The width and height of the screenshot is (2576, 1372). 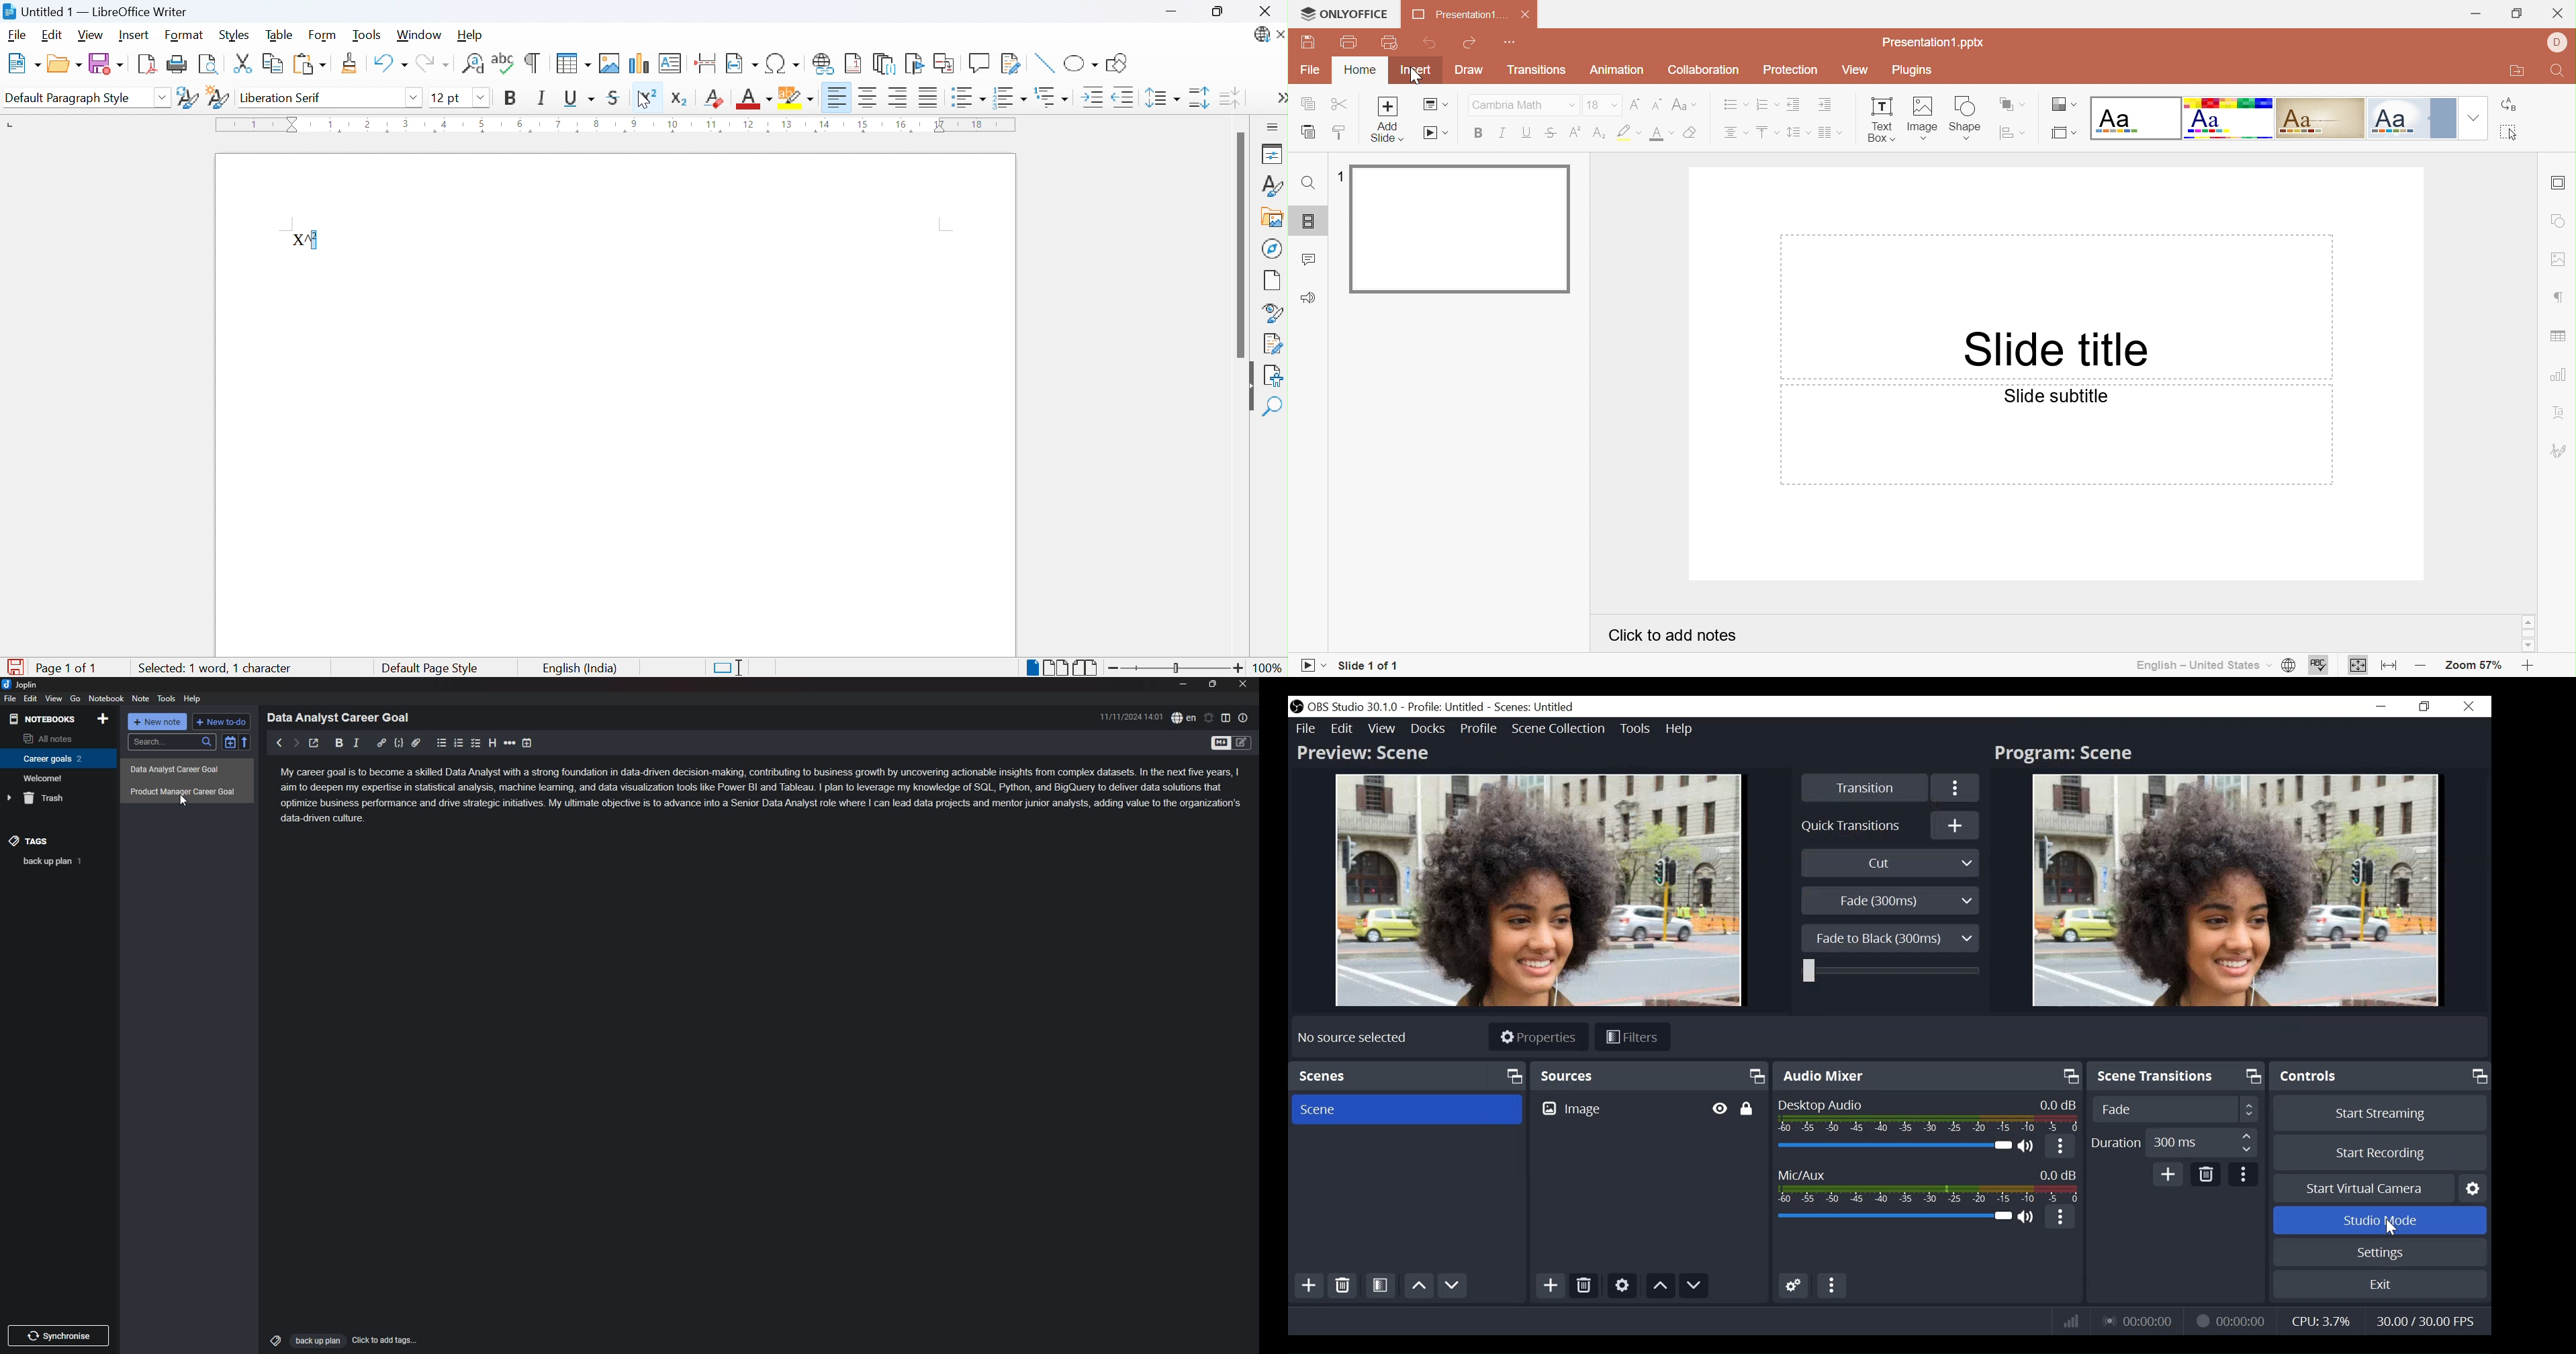 What do you see at coordinates (1455, 1288) in the screenshot?
I see `Move Scene Down` at bounding box center [1455, 1288].